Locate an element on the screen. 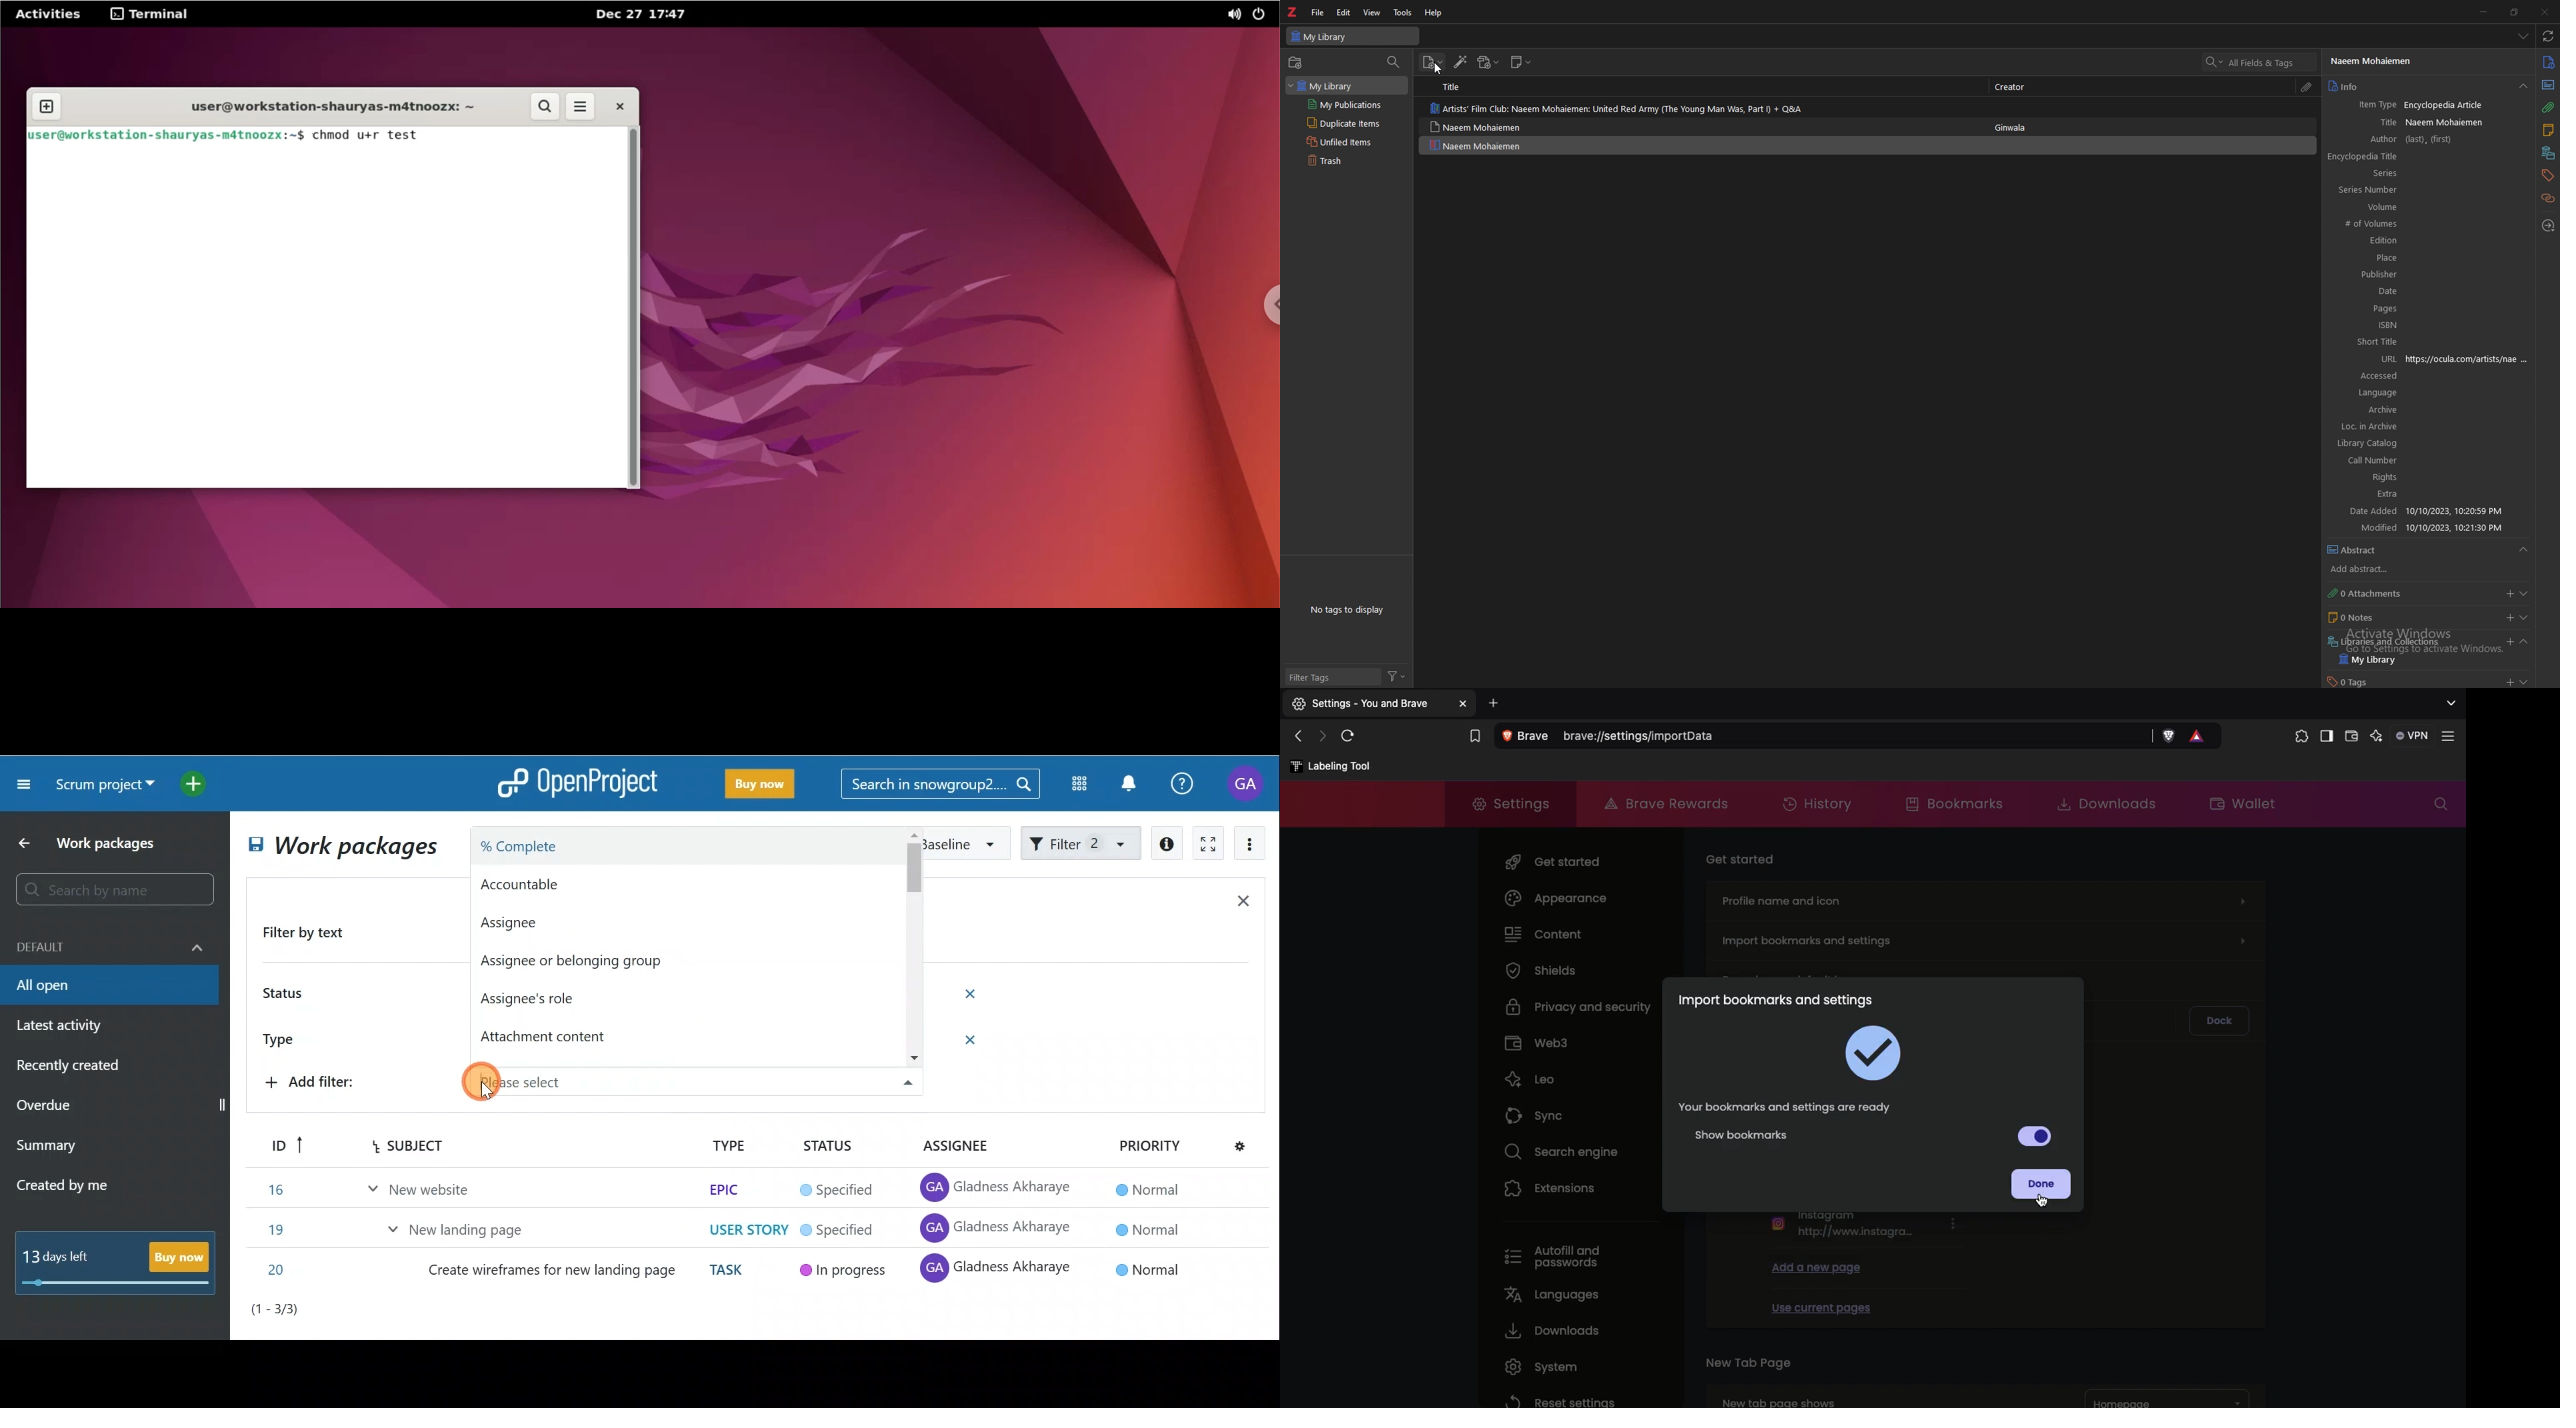 This screenshot has width=2576, height=1428. loc in archive is located at coordinates (2363, 428).